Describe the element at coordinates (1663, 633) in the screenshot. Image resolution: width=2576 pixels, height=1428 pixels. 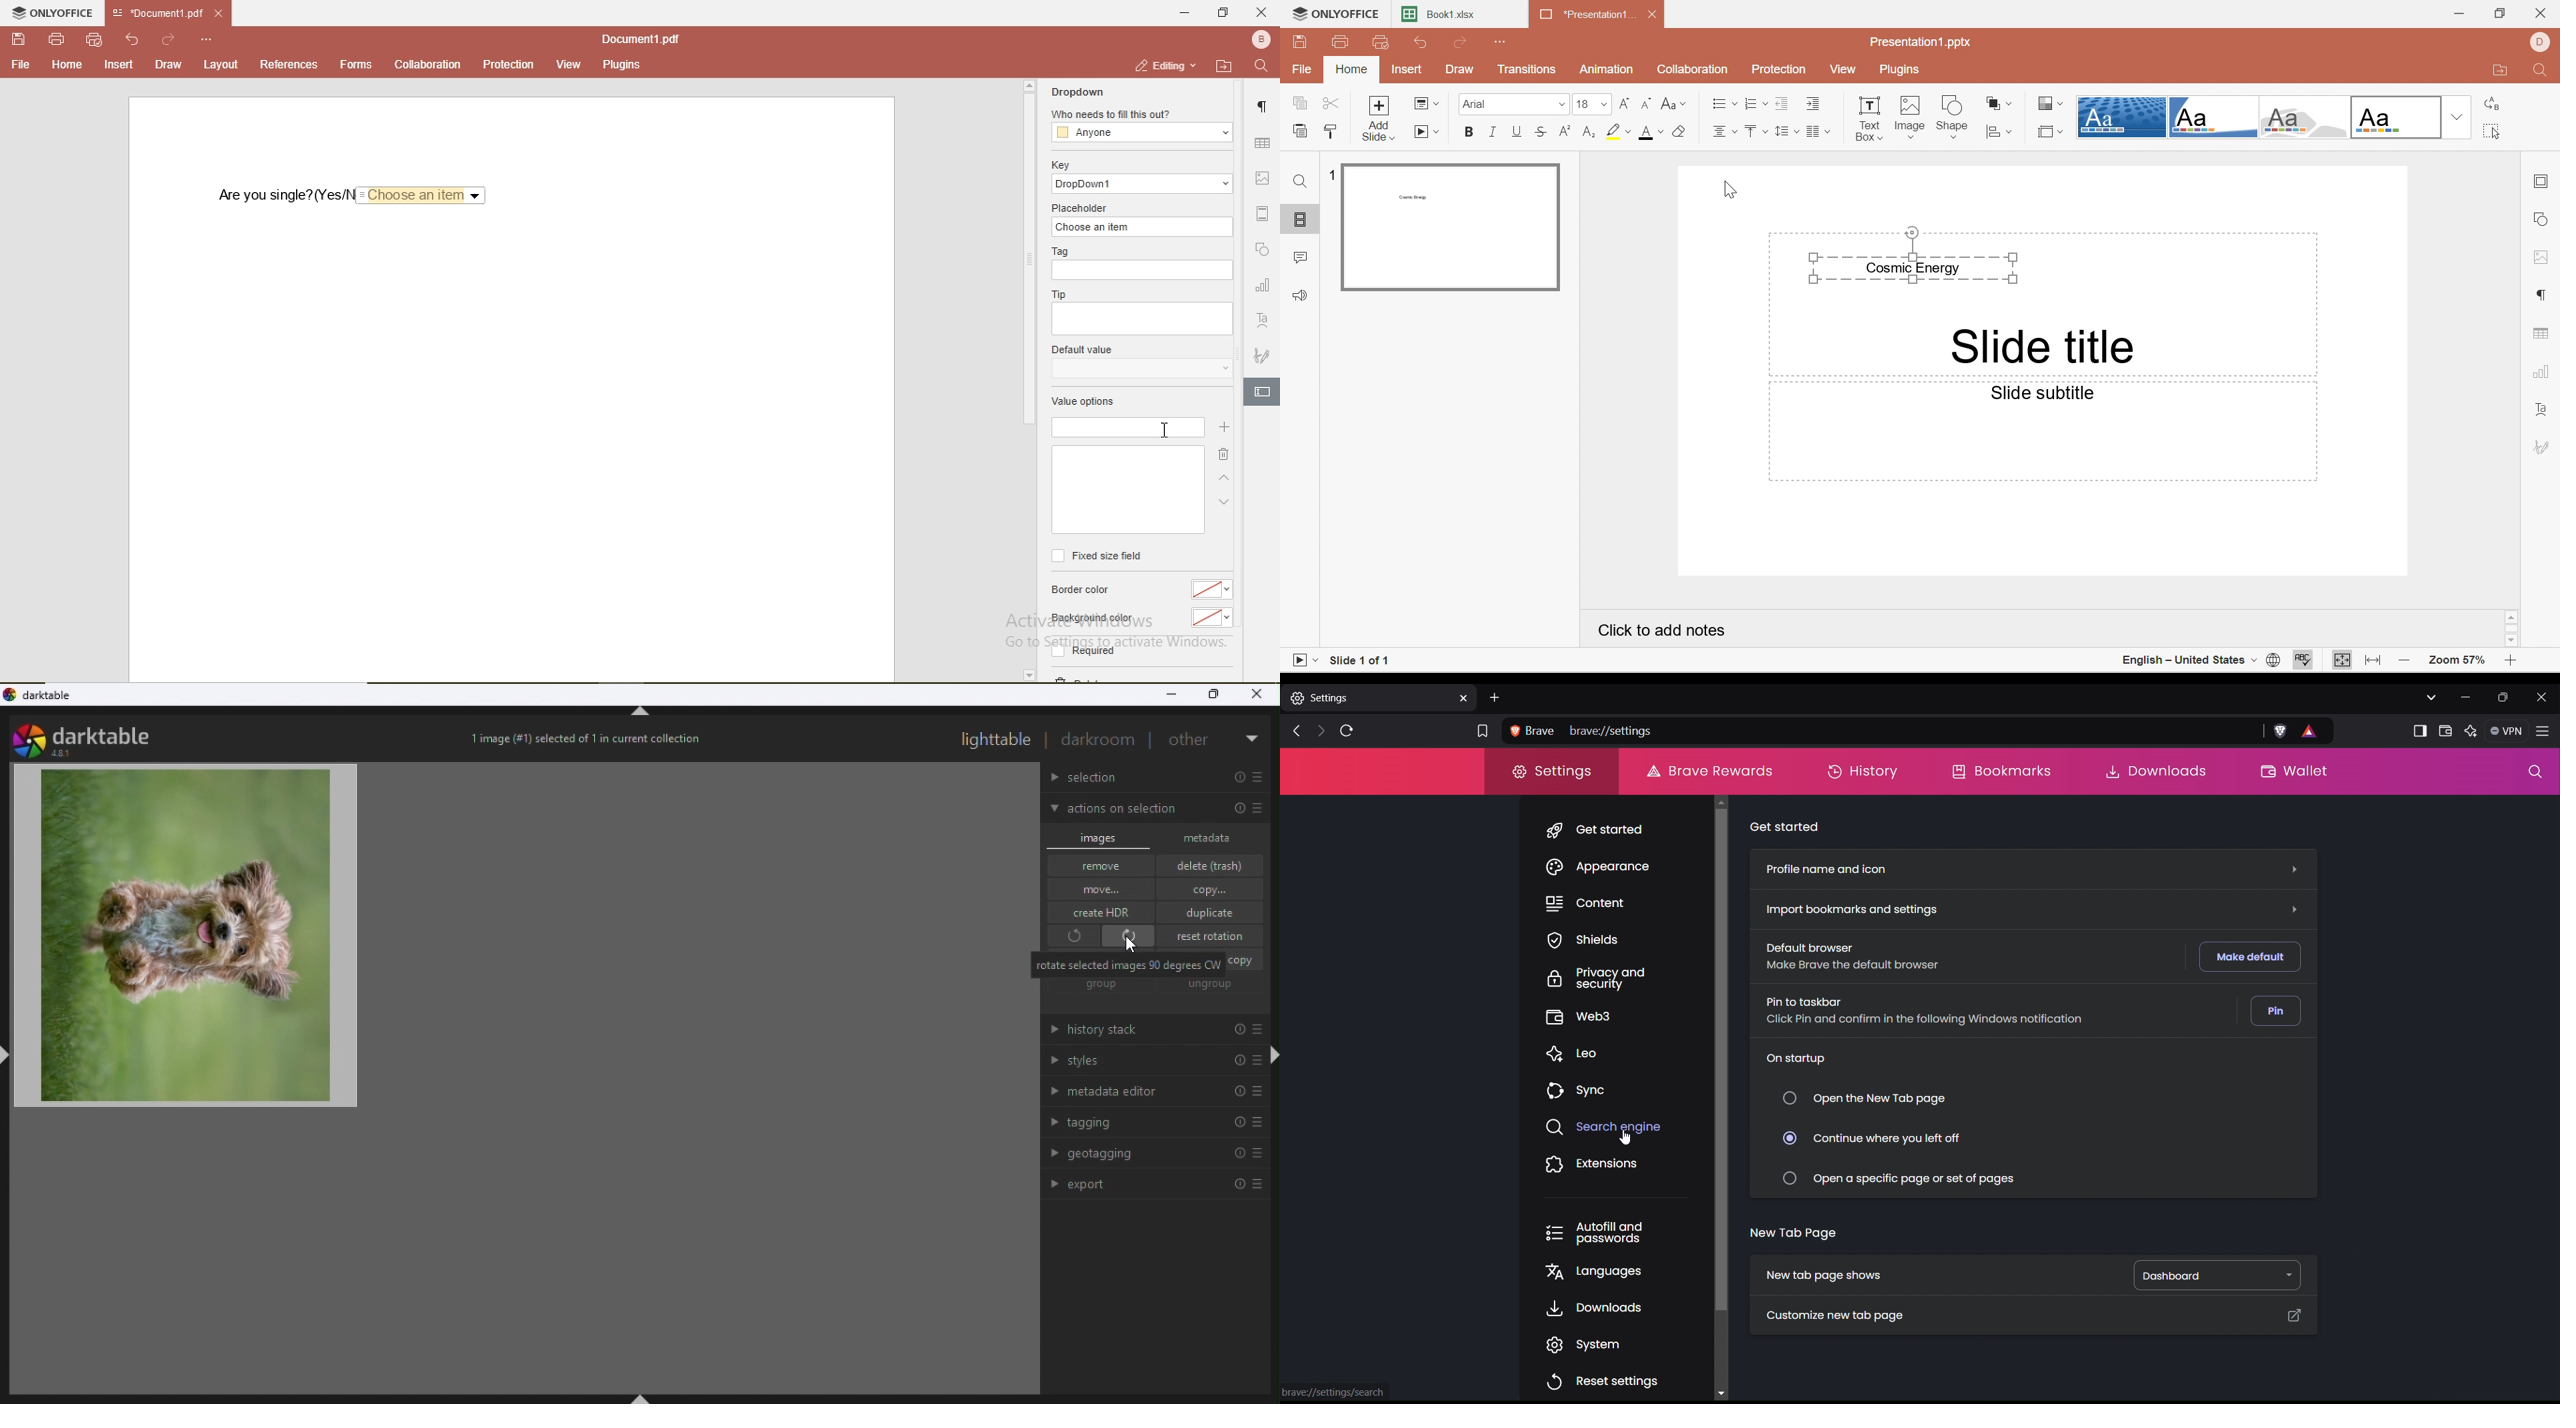
I see `Click to add notes` at that location.